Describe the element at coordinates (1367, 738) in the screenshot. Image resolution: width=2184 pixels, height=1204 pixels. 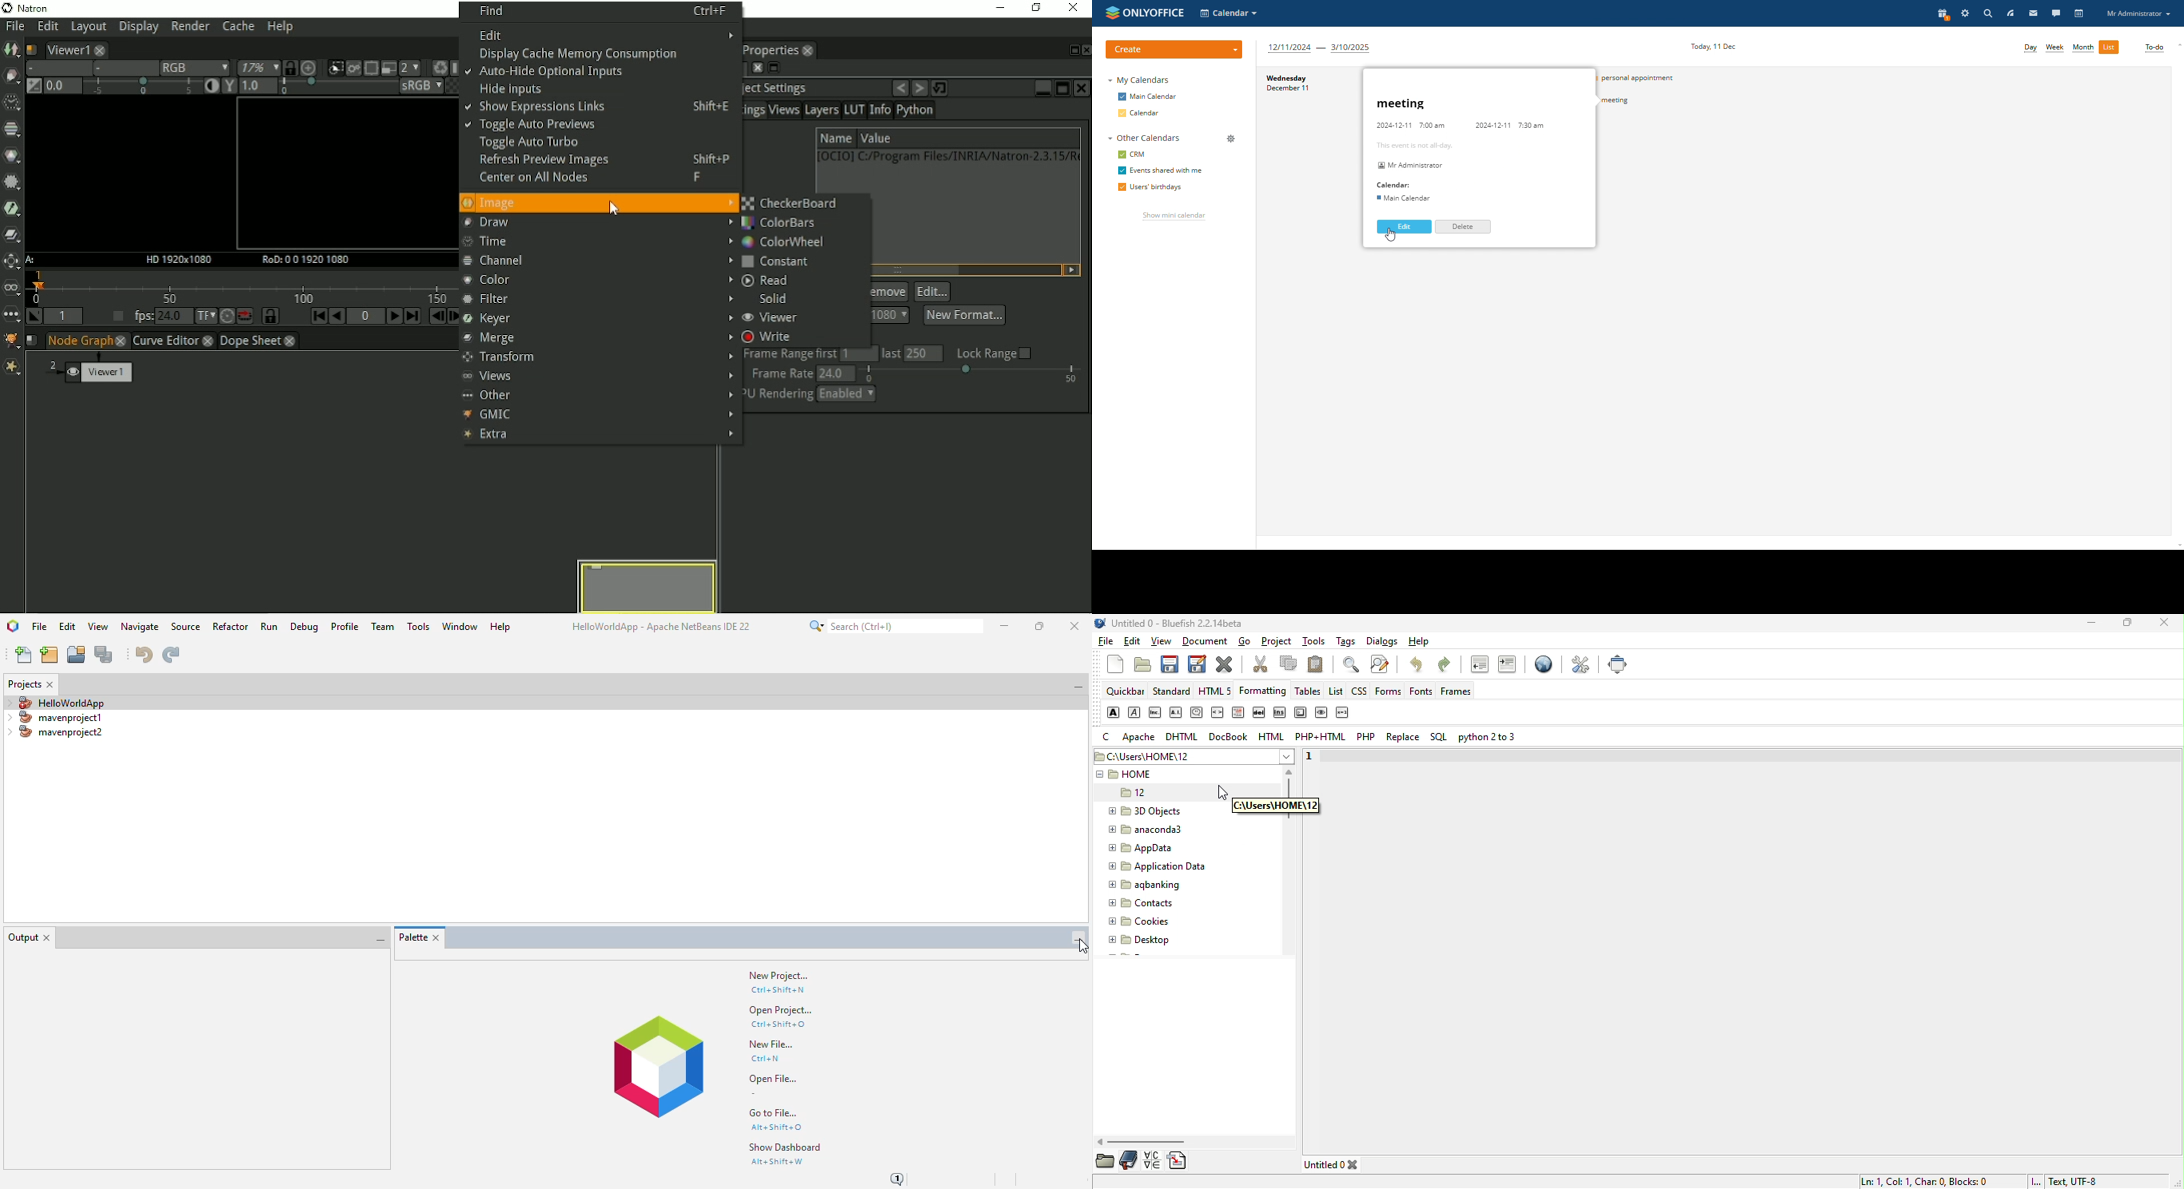
I see `php` at that location.